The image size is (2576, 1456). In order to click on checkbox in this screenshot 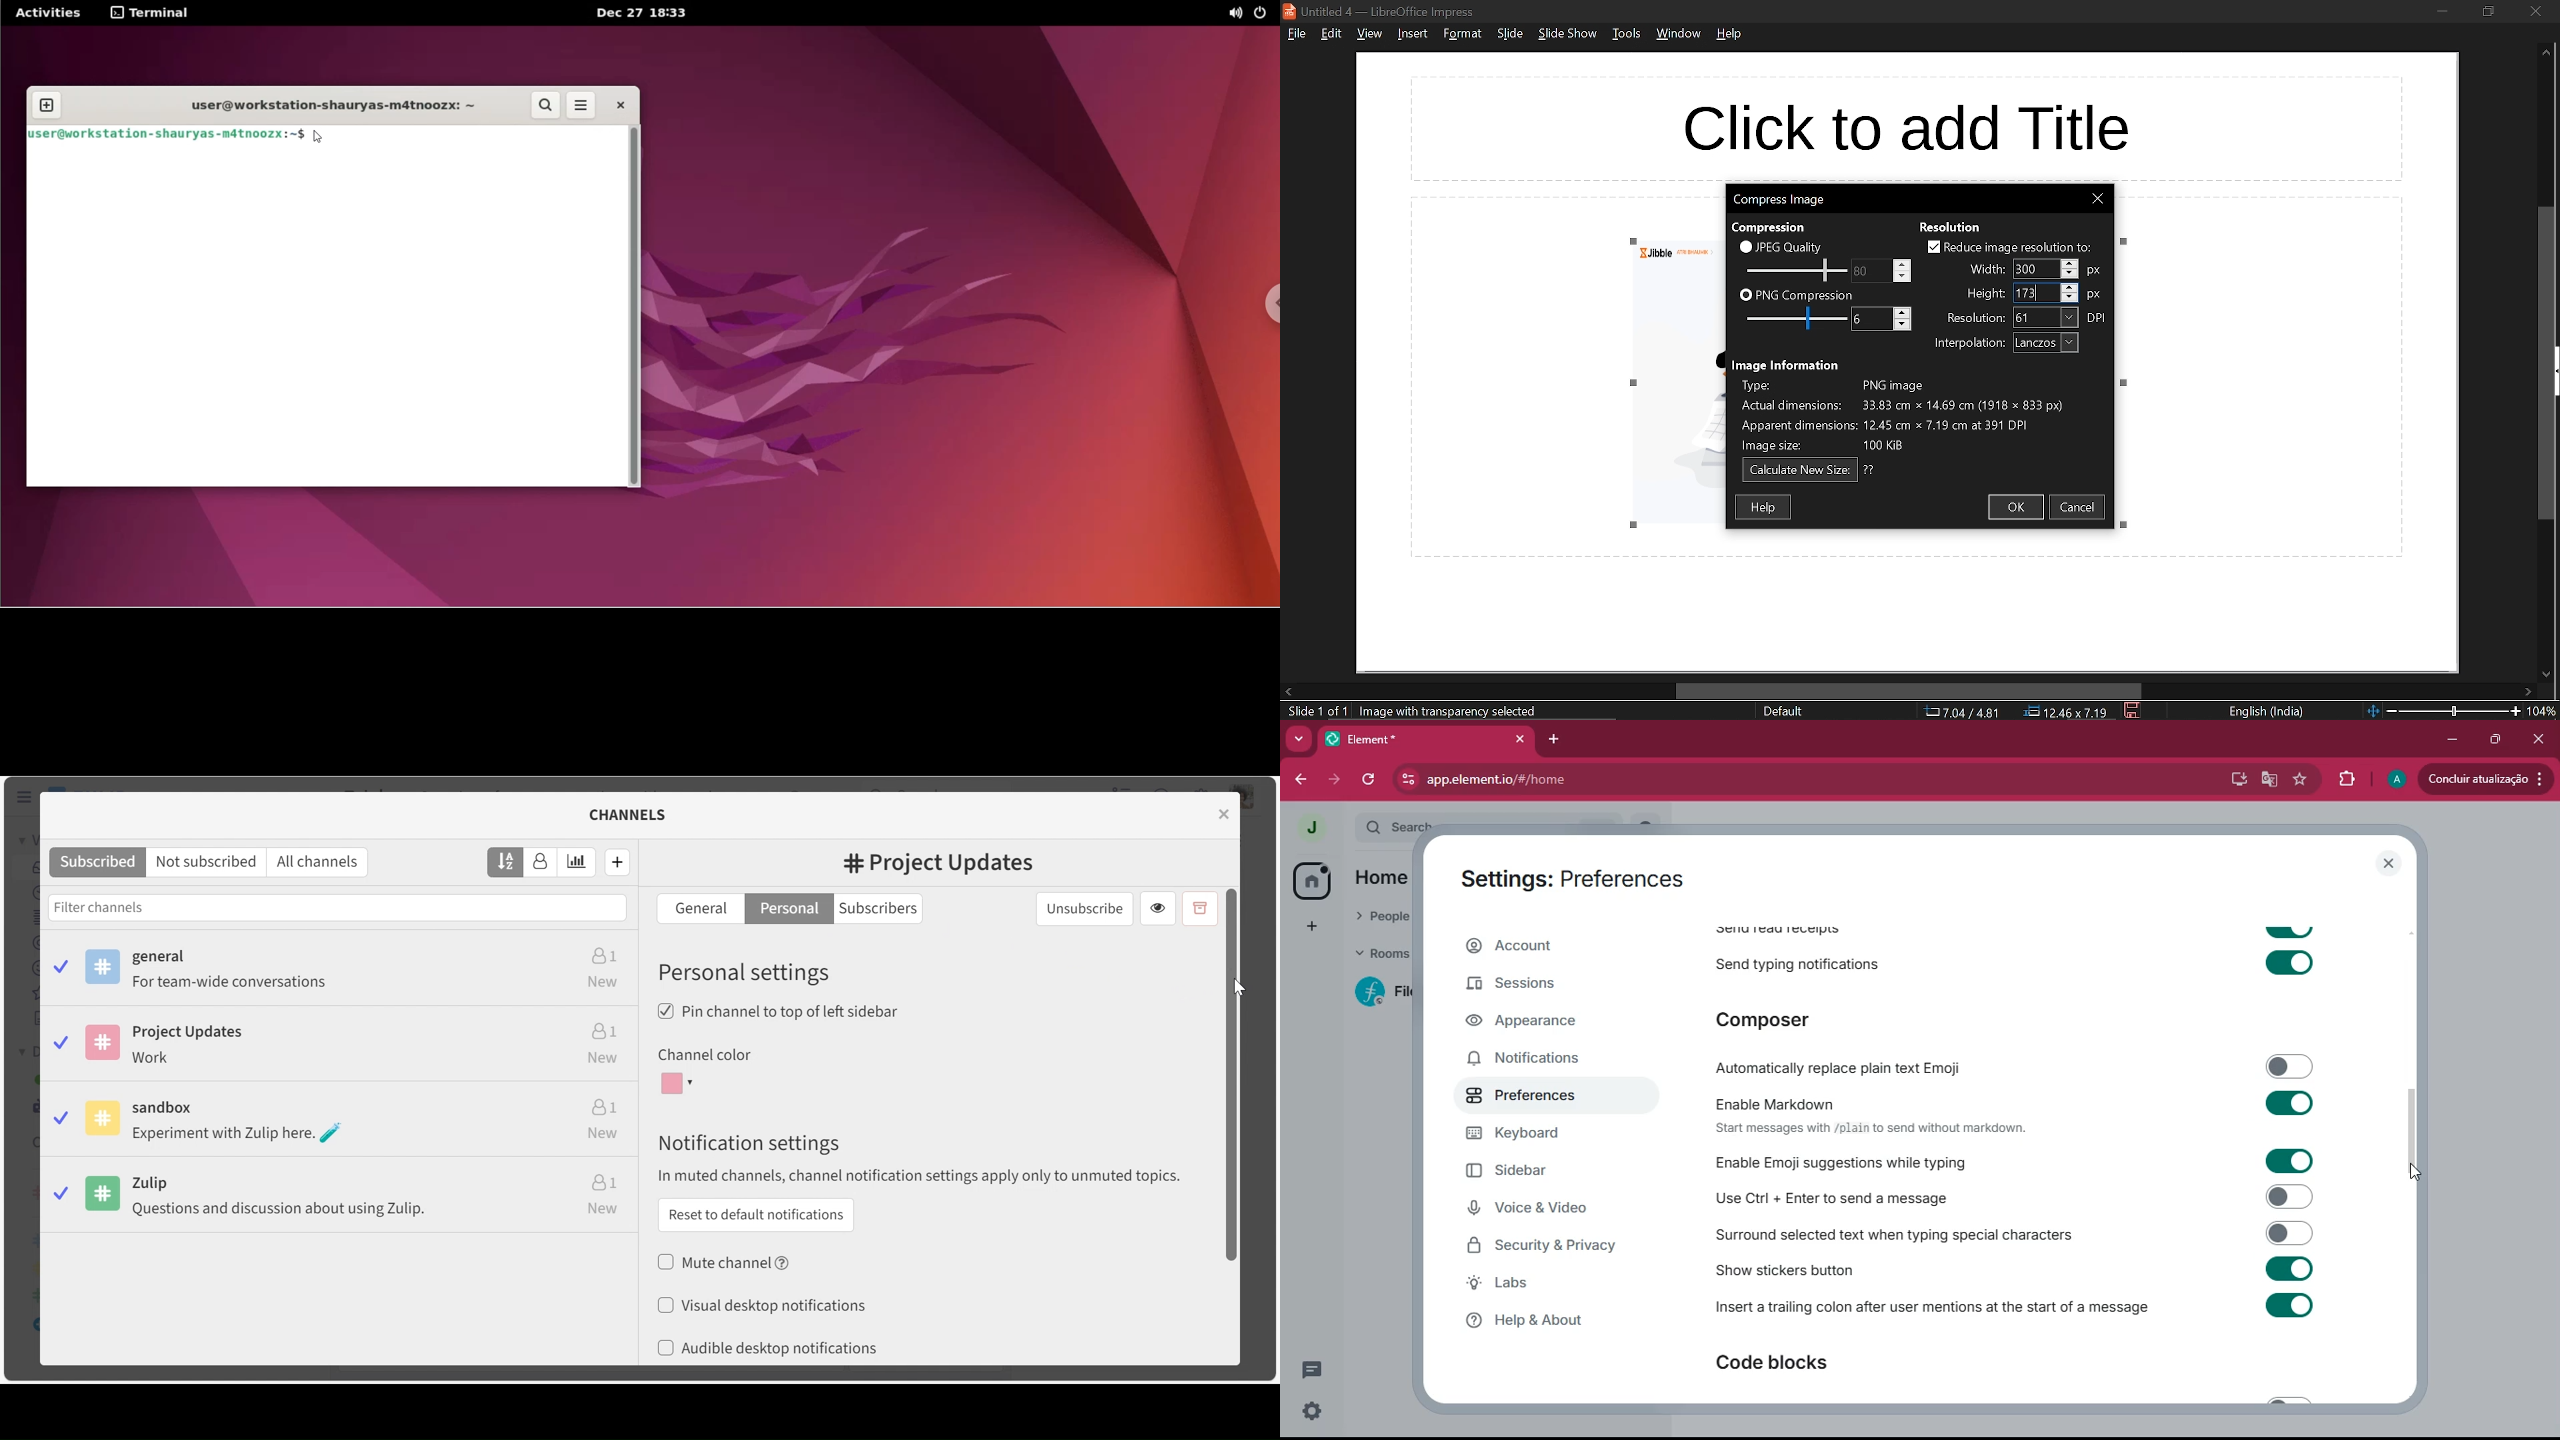, I will do `click(1745, 246)`.